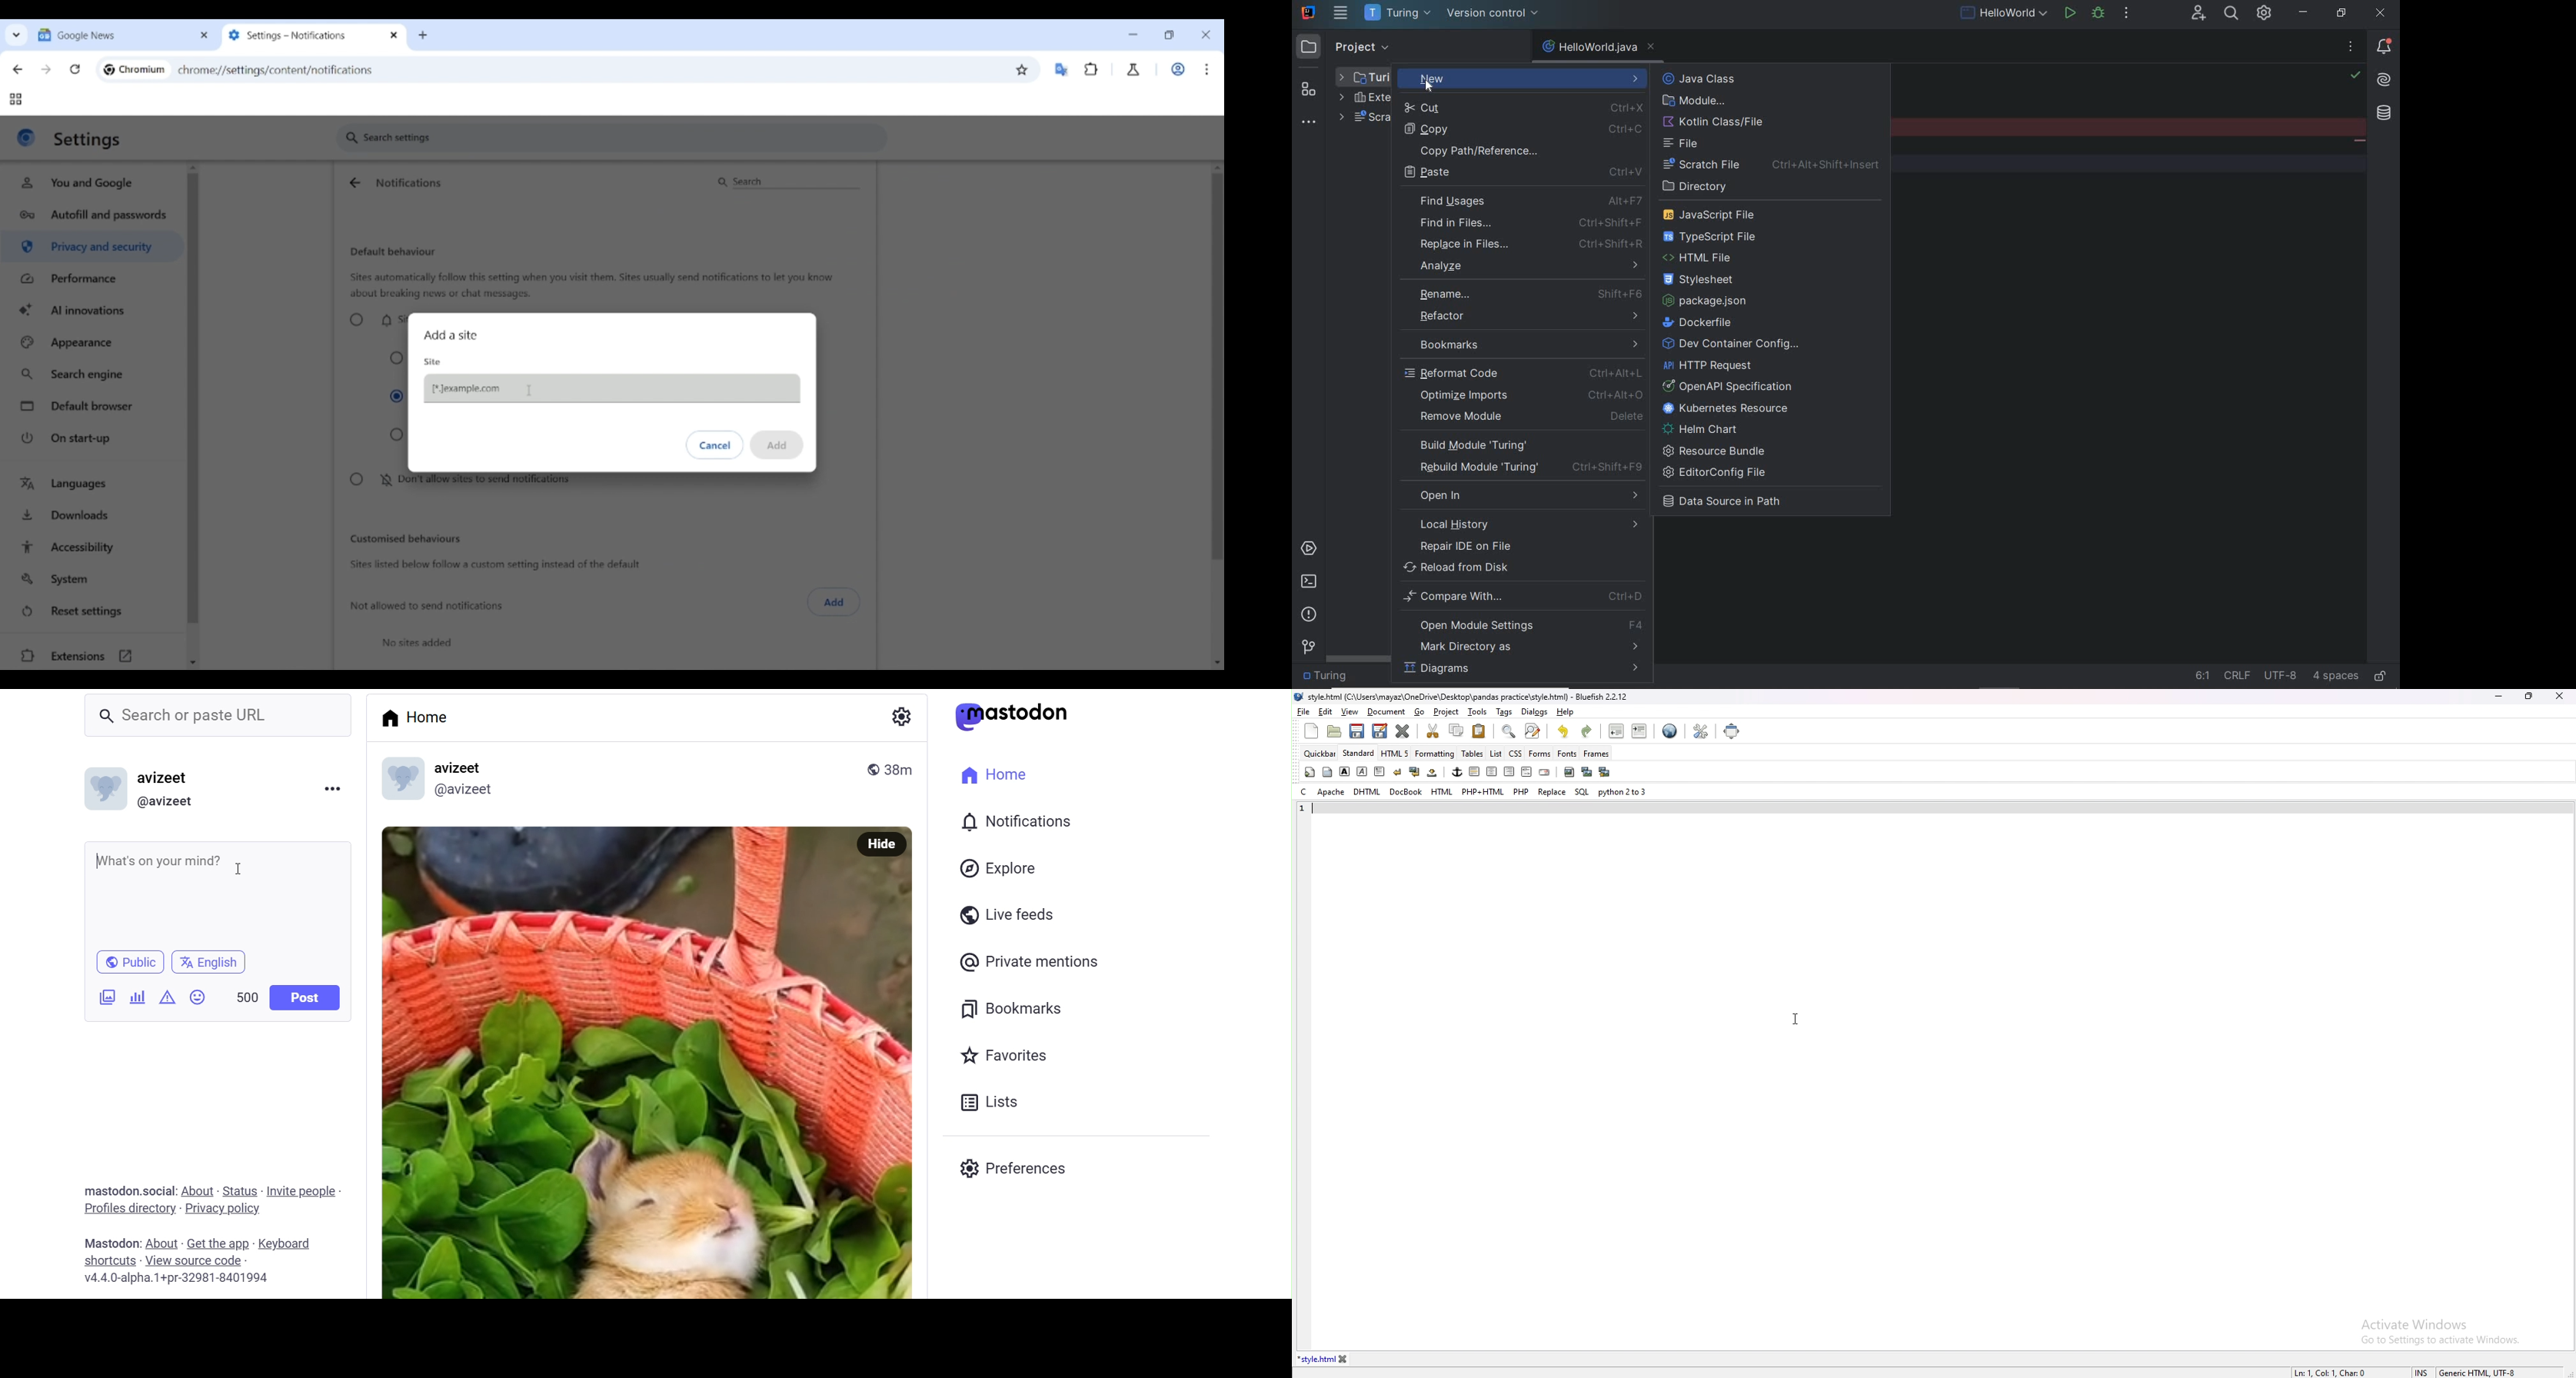  What do you see at coordinates (409, 182) in the screenshot?
I see `Notifications` at bounding box center [409, 182].